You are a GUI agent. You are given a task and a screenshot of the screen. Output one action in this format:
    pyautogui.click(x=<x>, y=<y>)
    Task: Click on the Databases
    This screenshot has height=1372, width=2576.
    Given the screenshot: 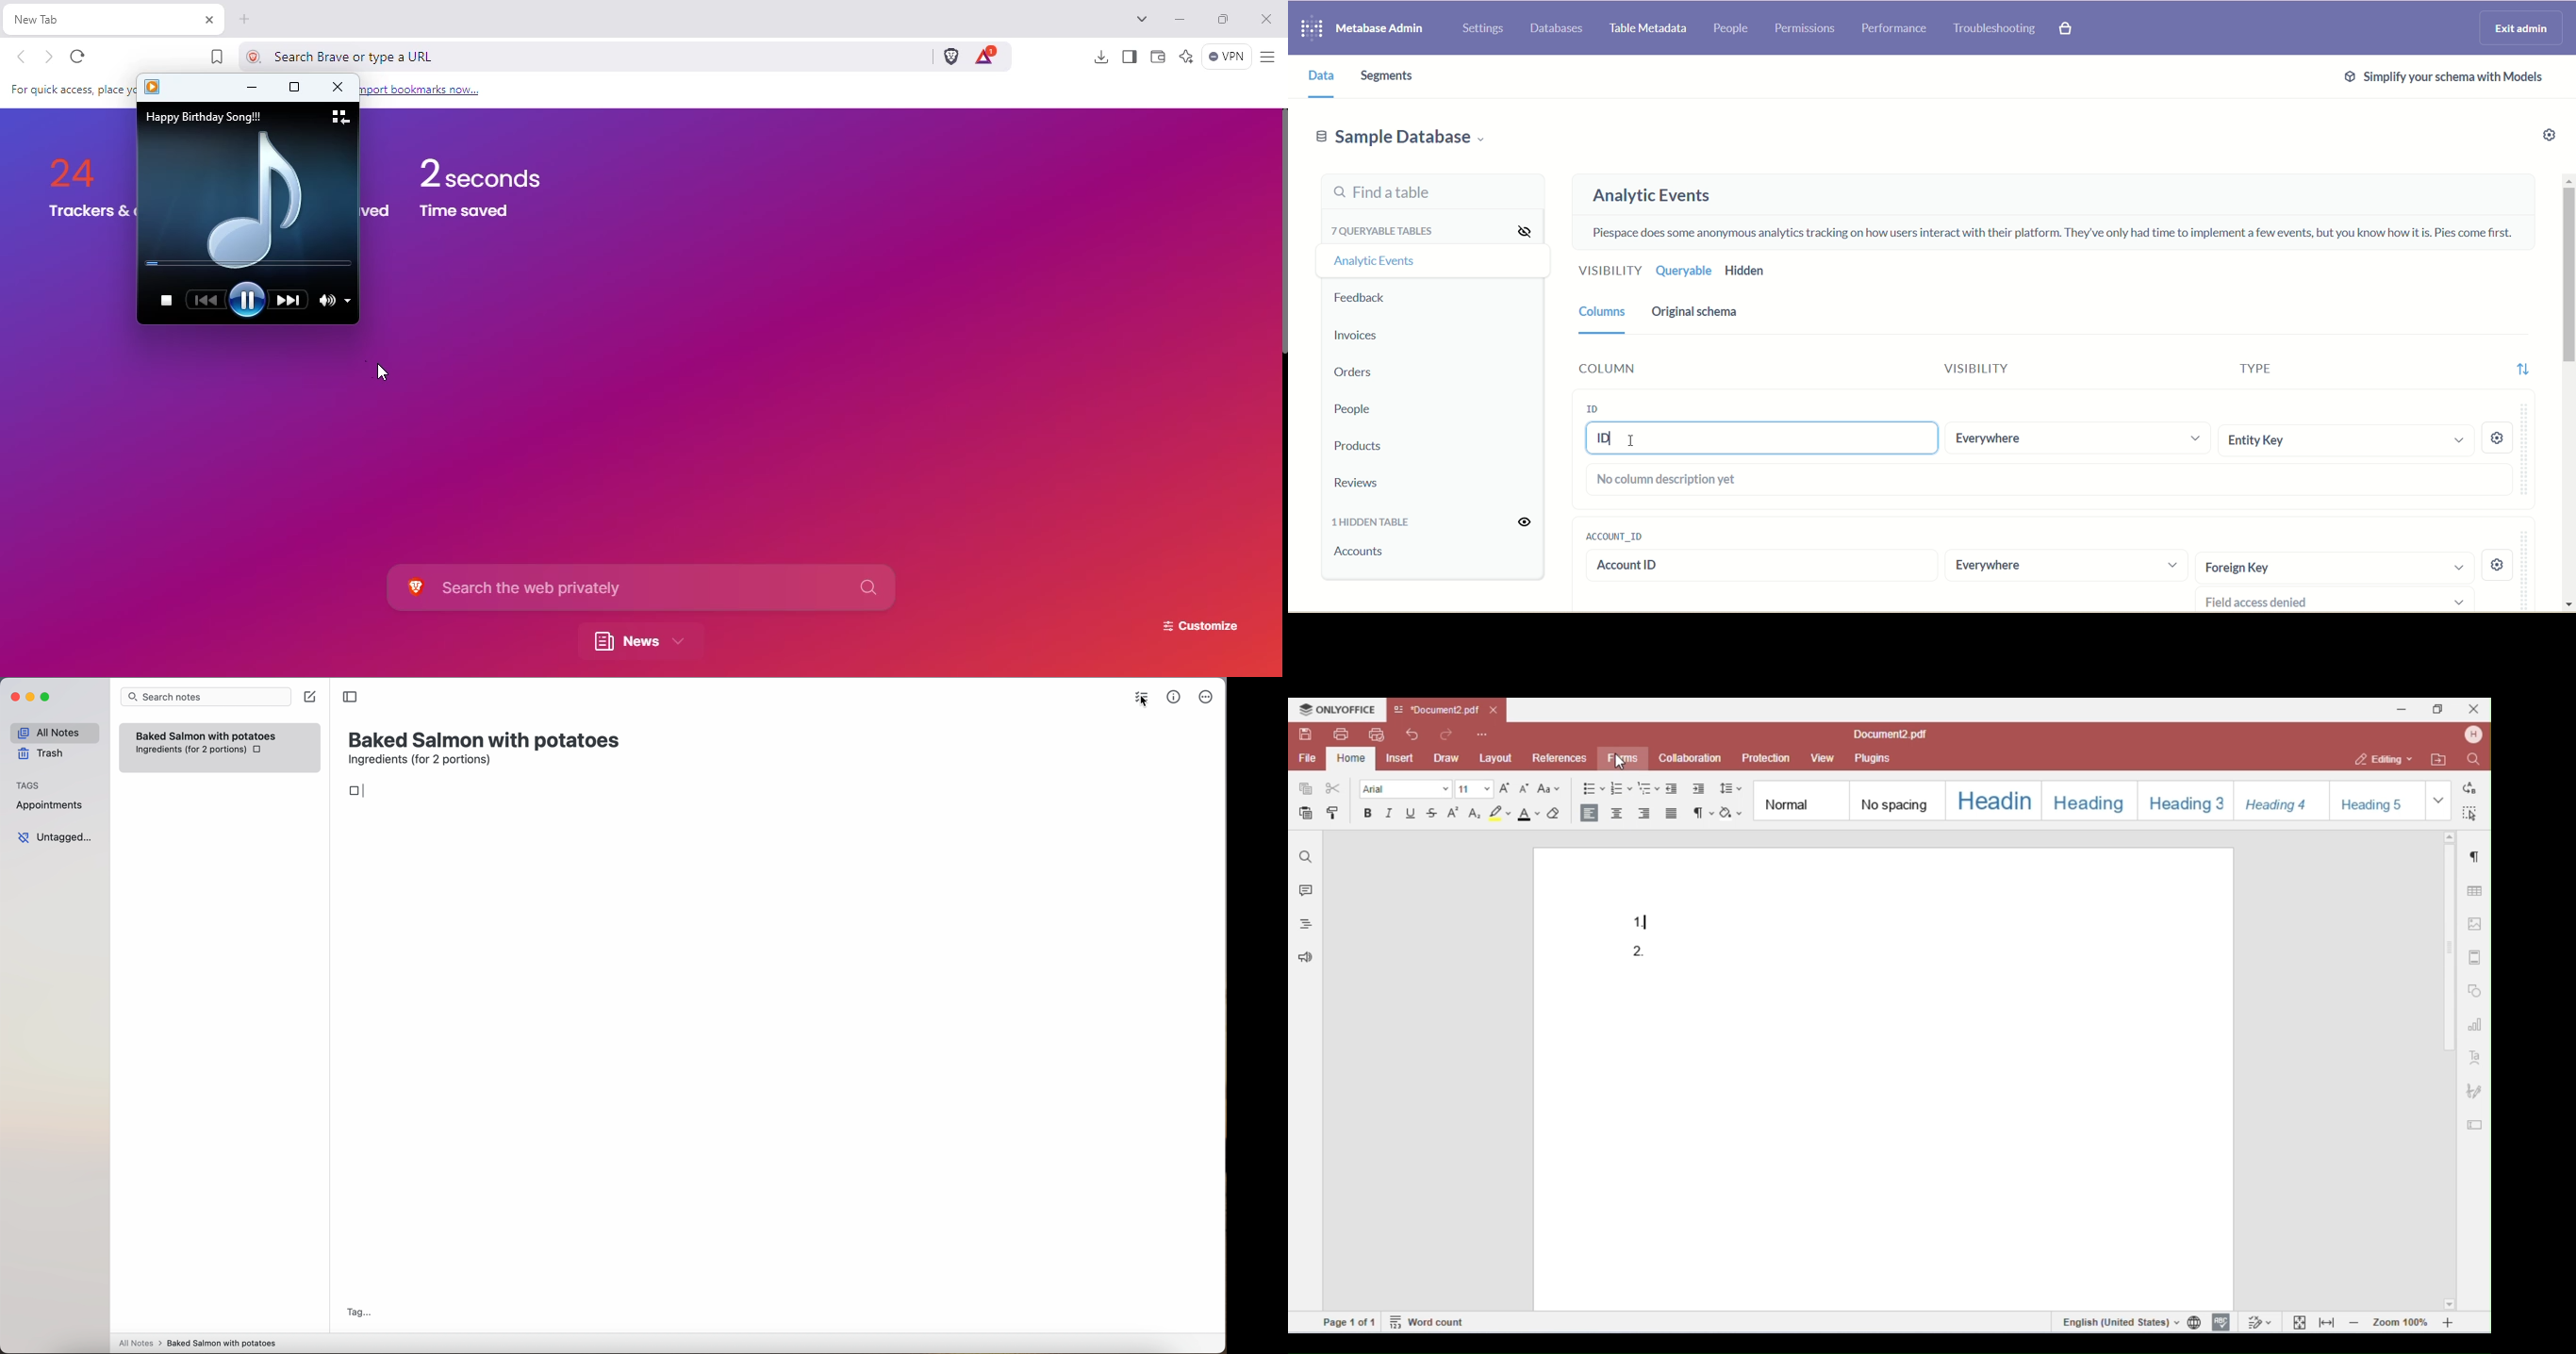 What is the action you would take?
    pyautogui.click(x=1557, y=31)
    